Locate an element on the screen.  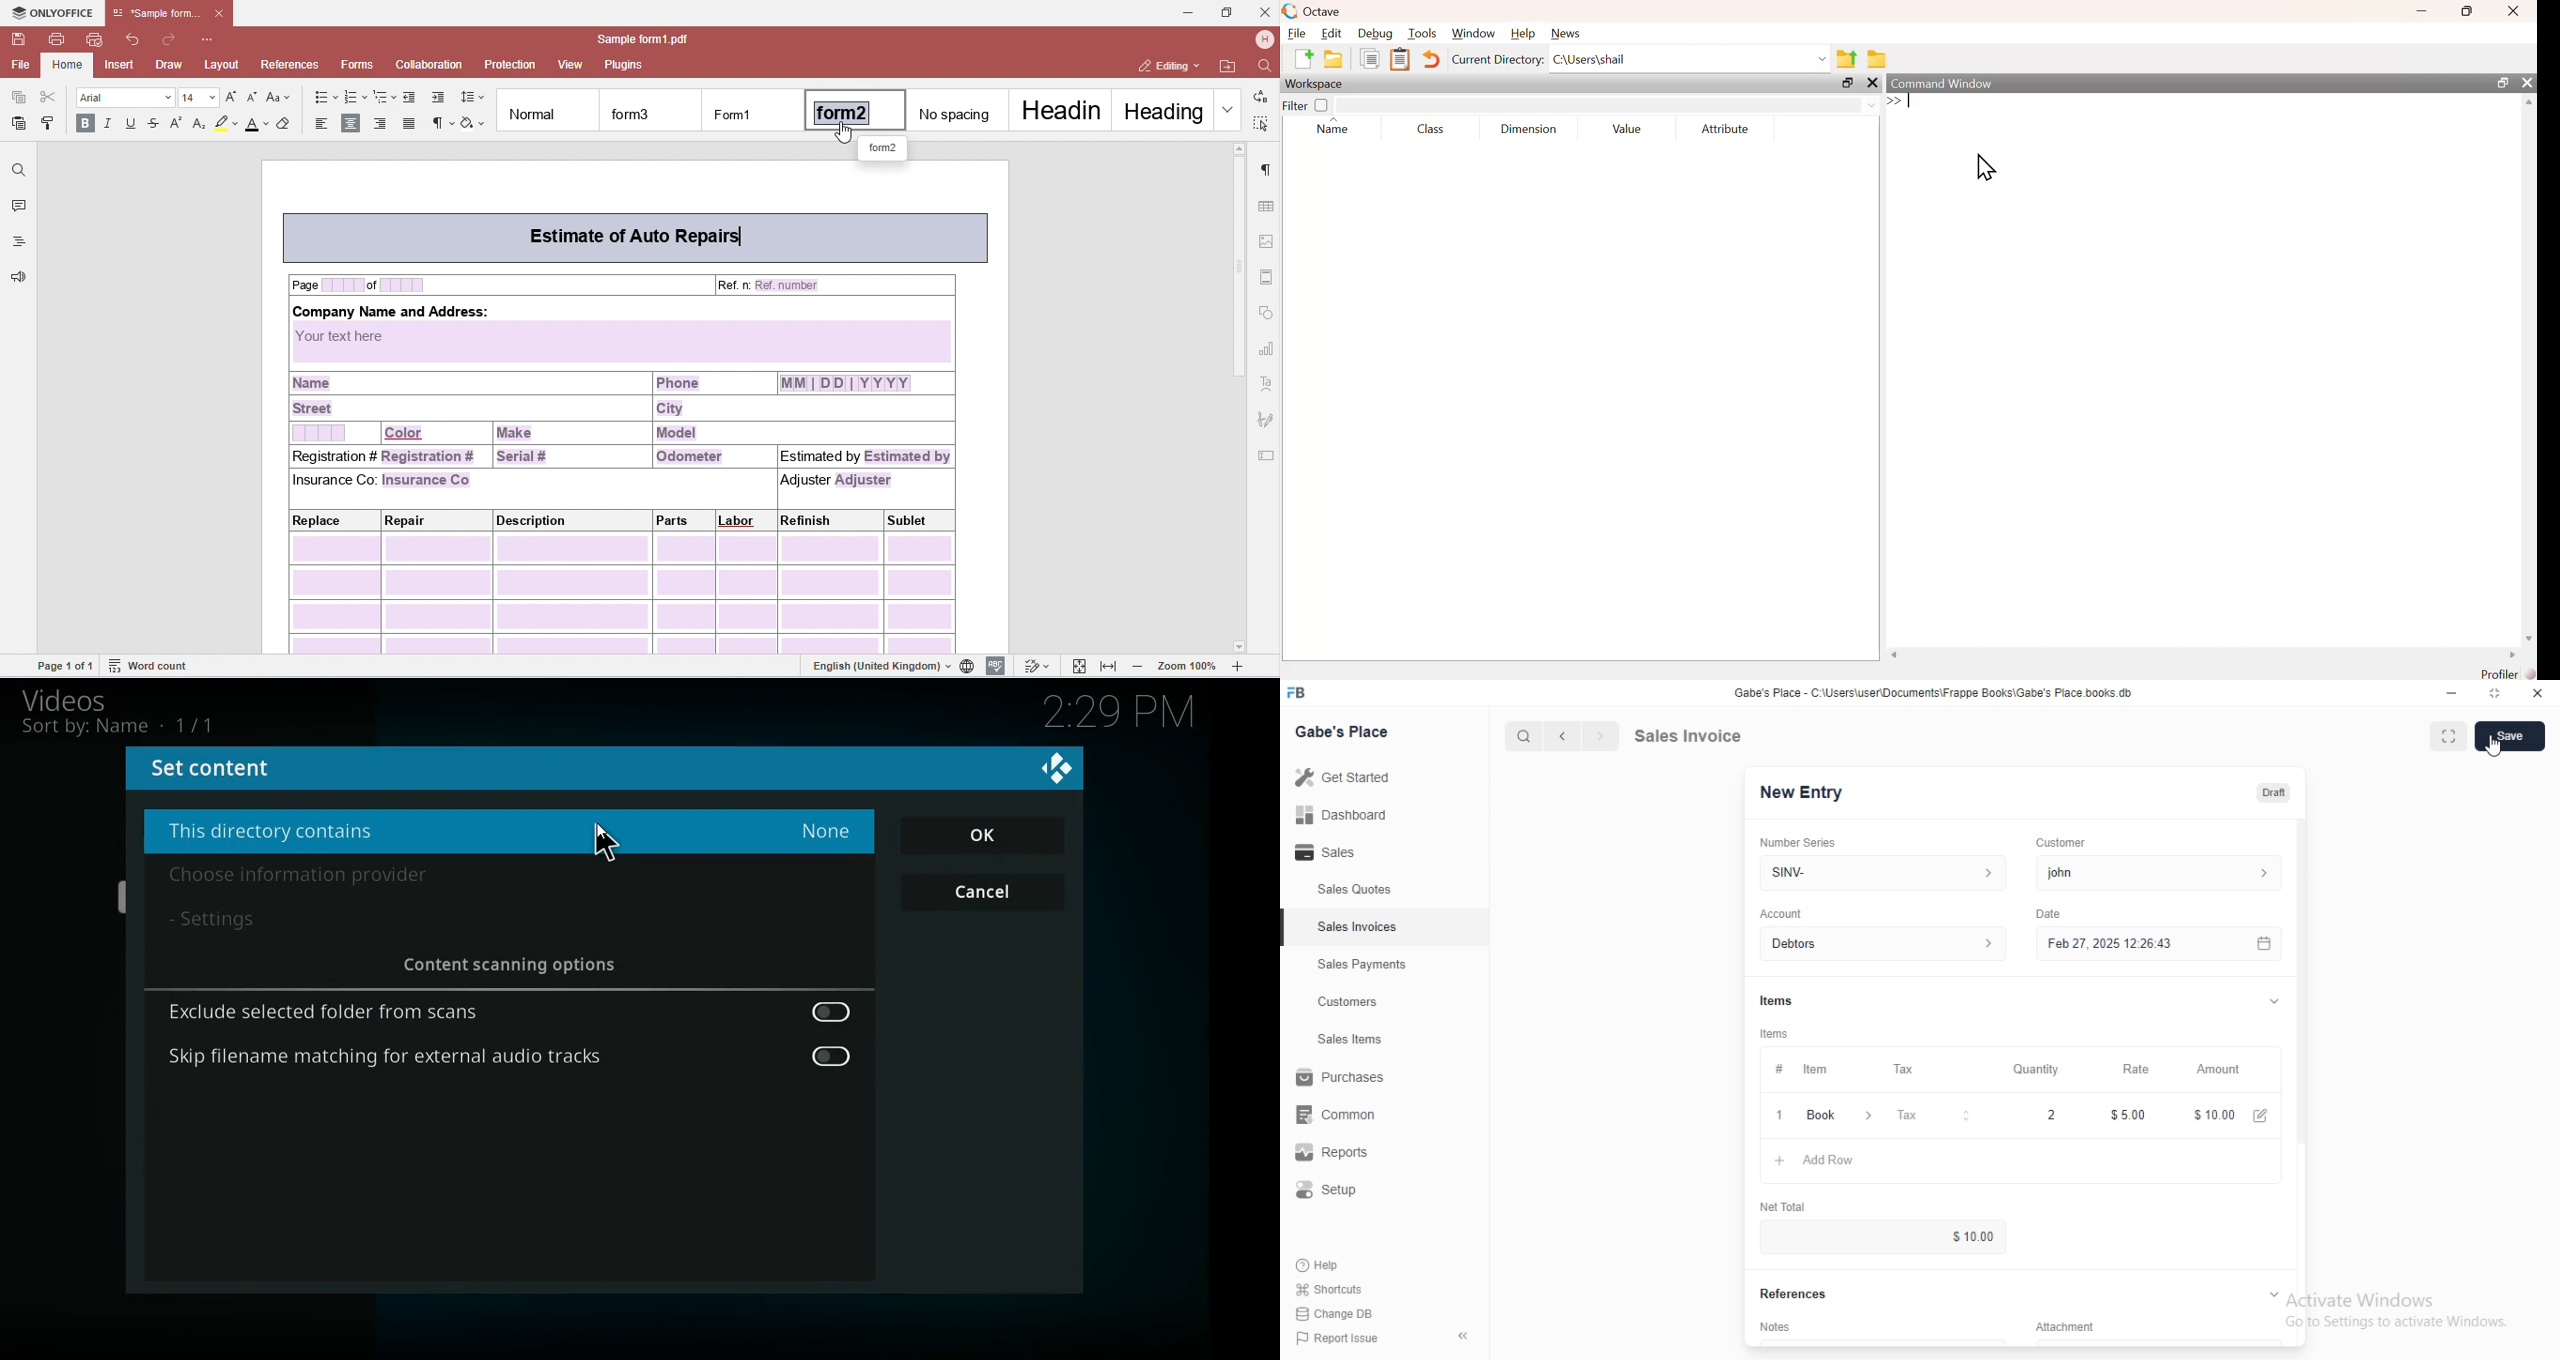
Expand is located at coordinates (2273, 1292).